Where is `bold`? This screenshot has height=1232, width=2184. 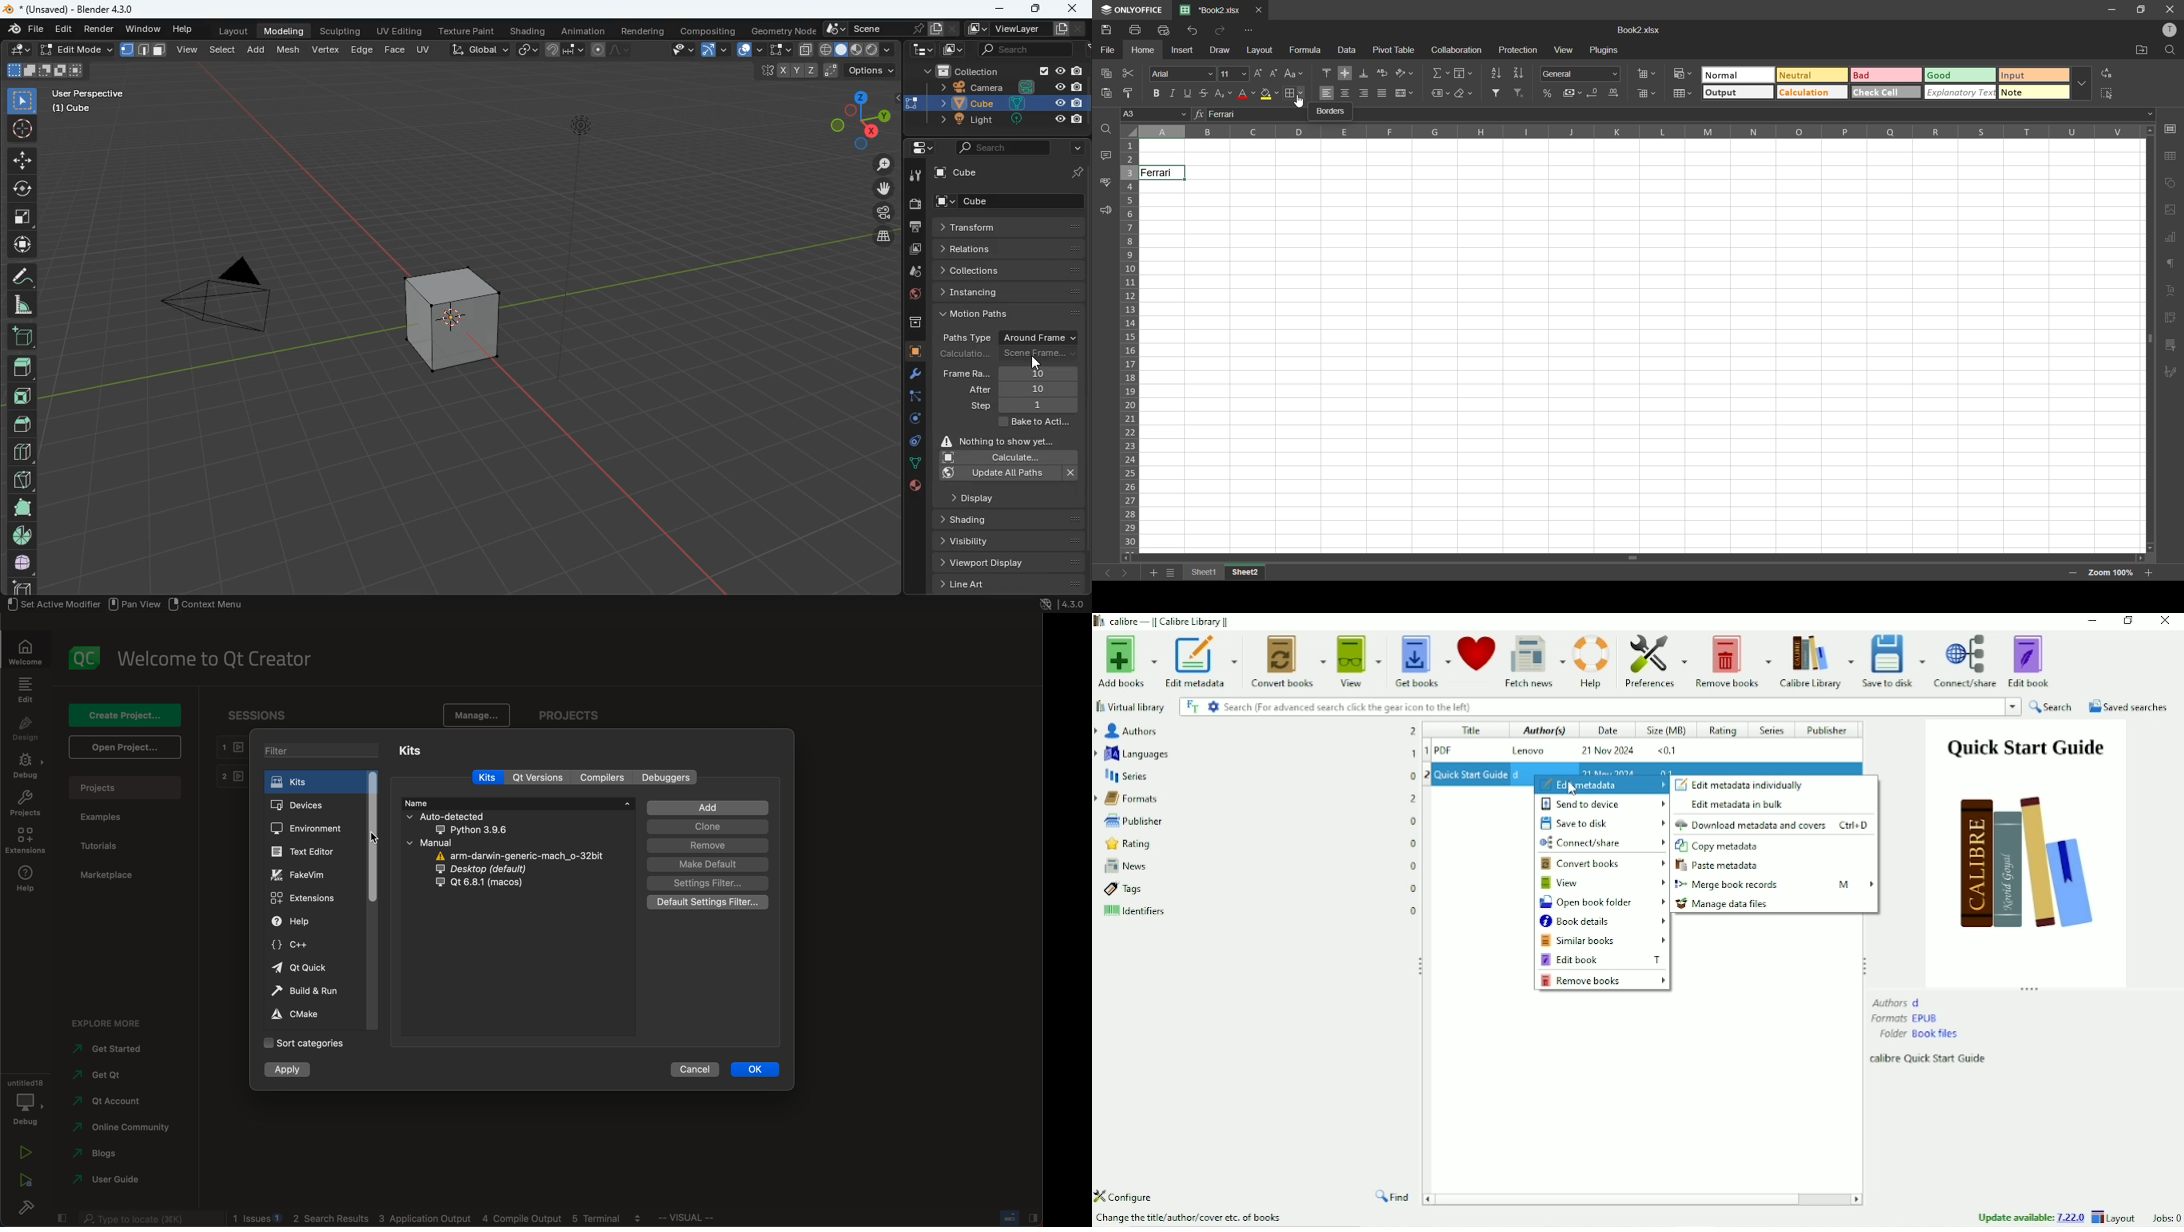 bold is located at coordinates (1157, 94).